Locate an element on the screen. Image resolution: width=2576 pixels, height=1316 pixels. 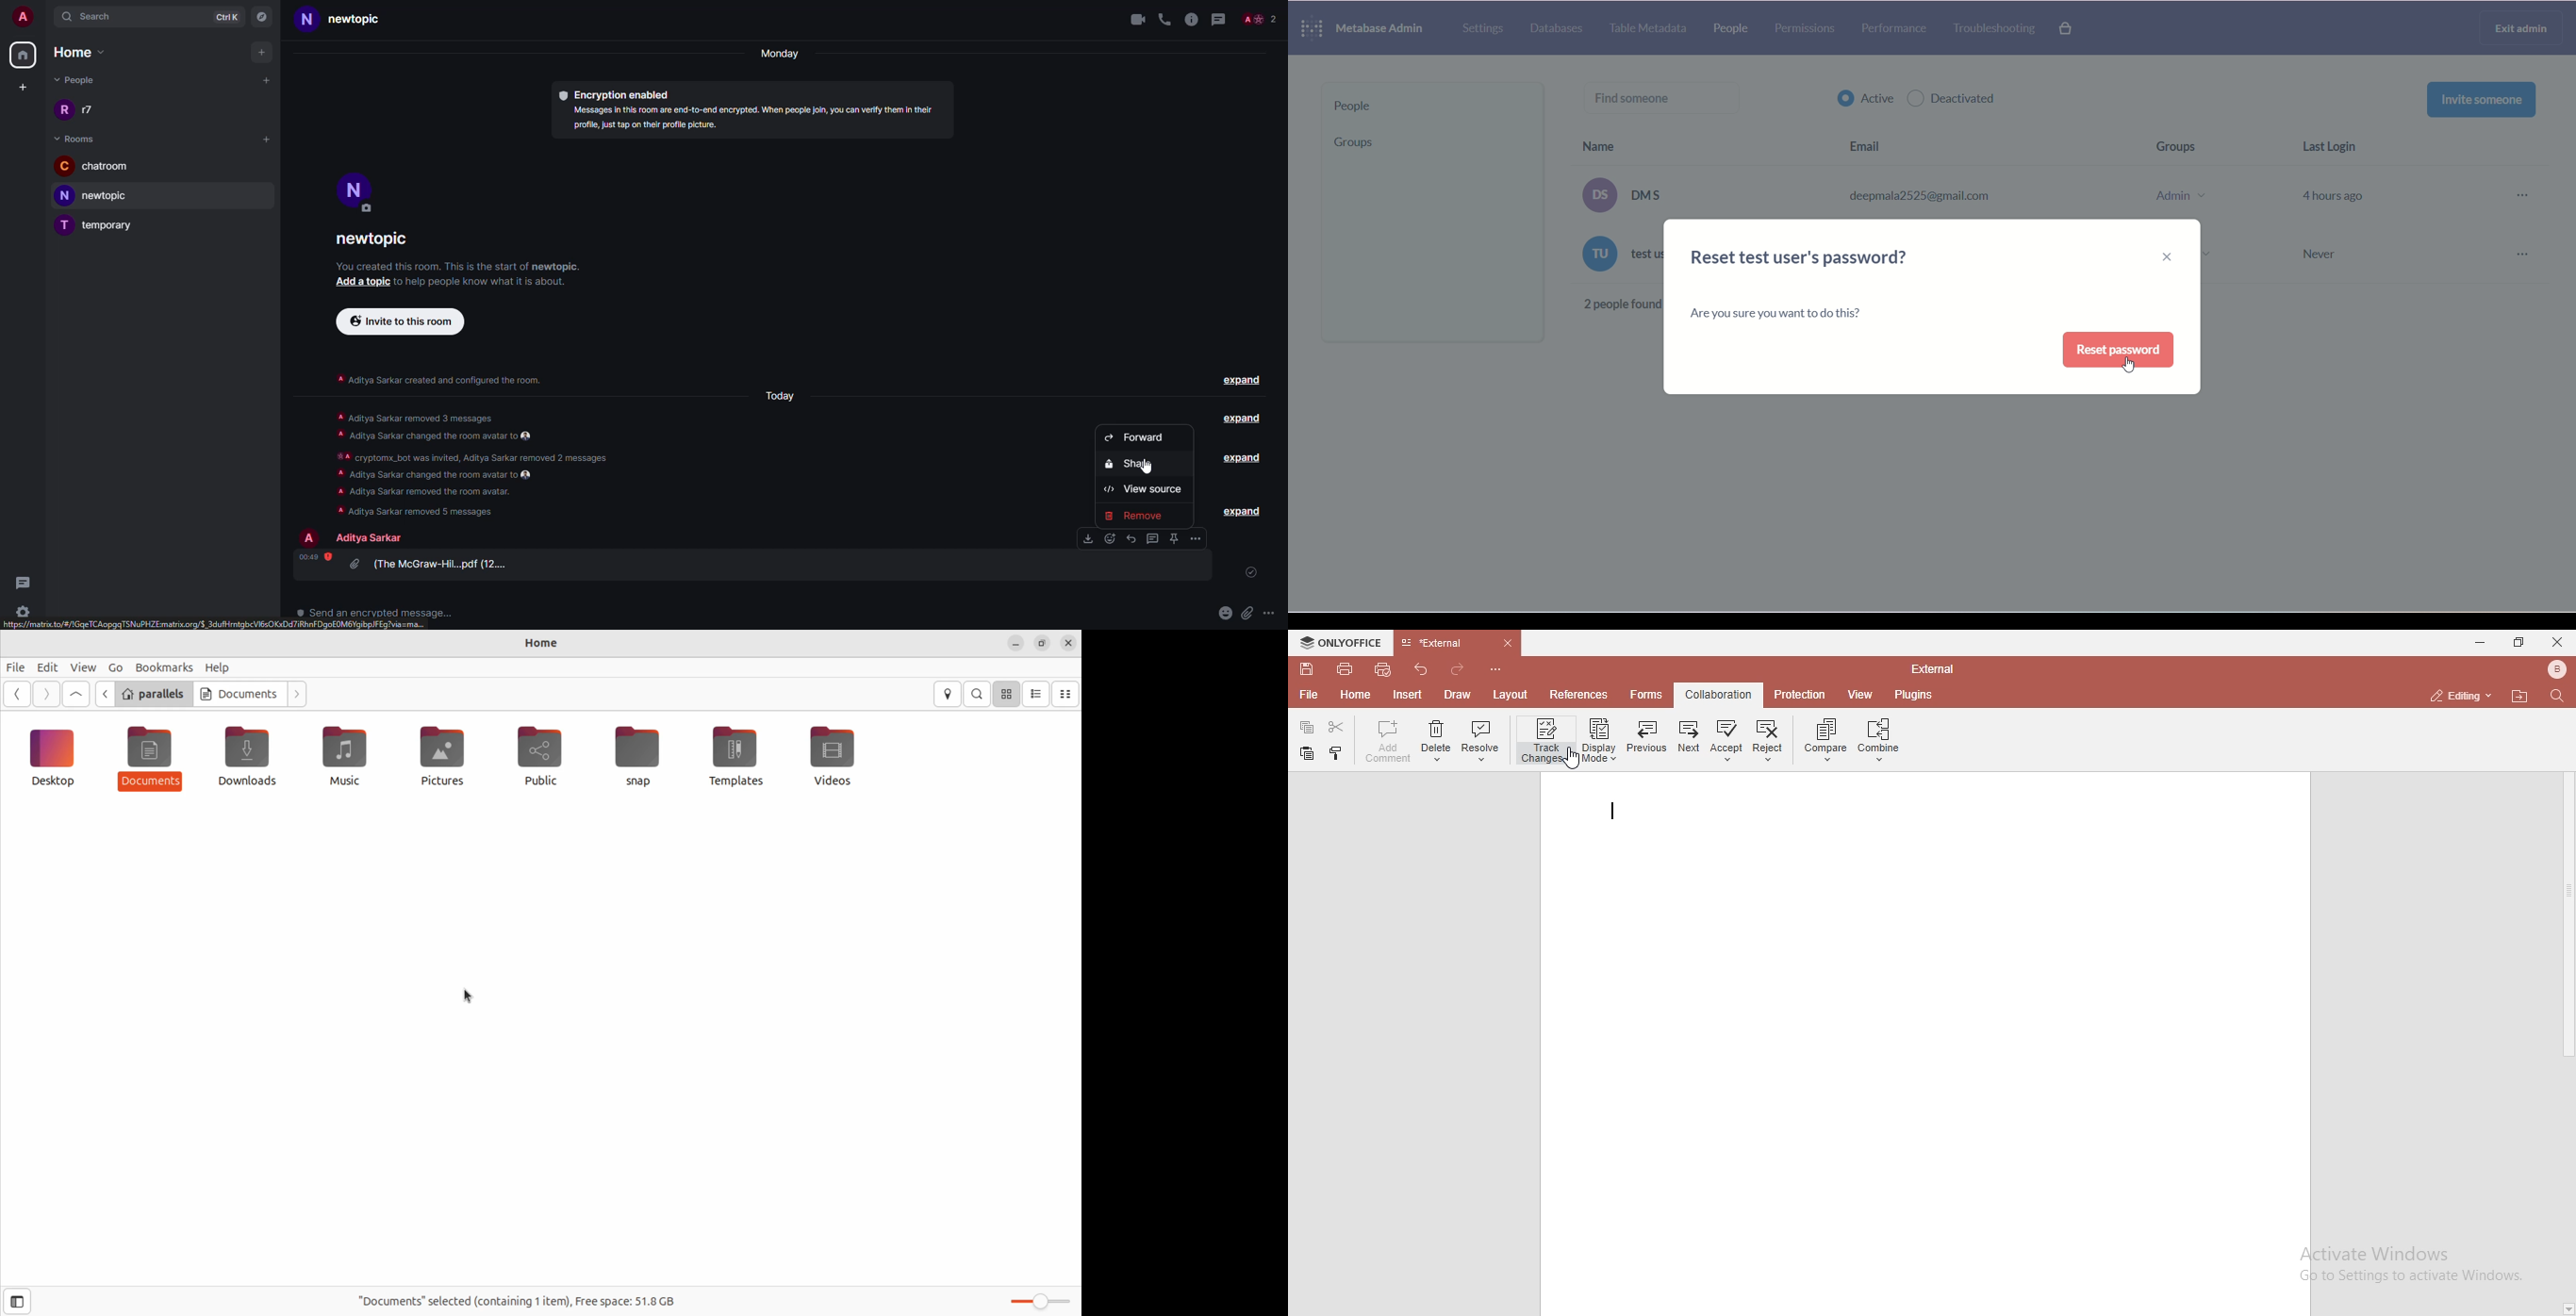
display mode is located at coordinates (1599, 739).